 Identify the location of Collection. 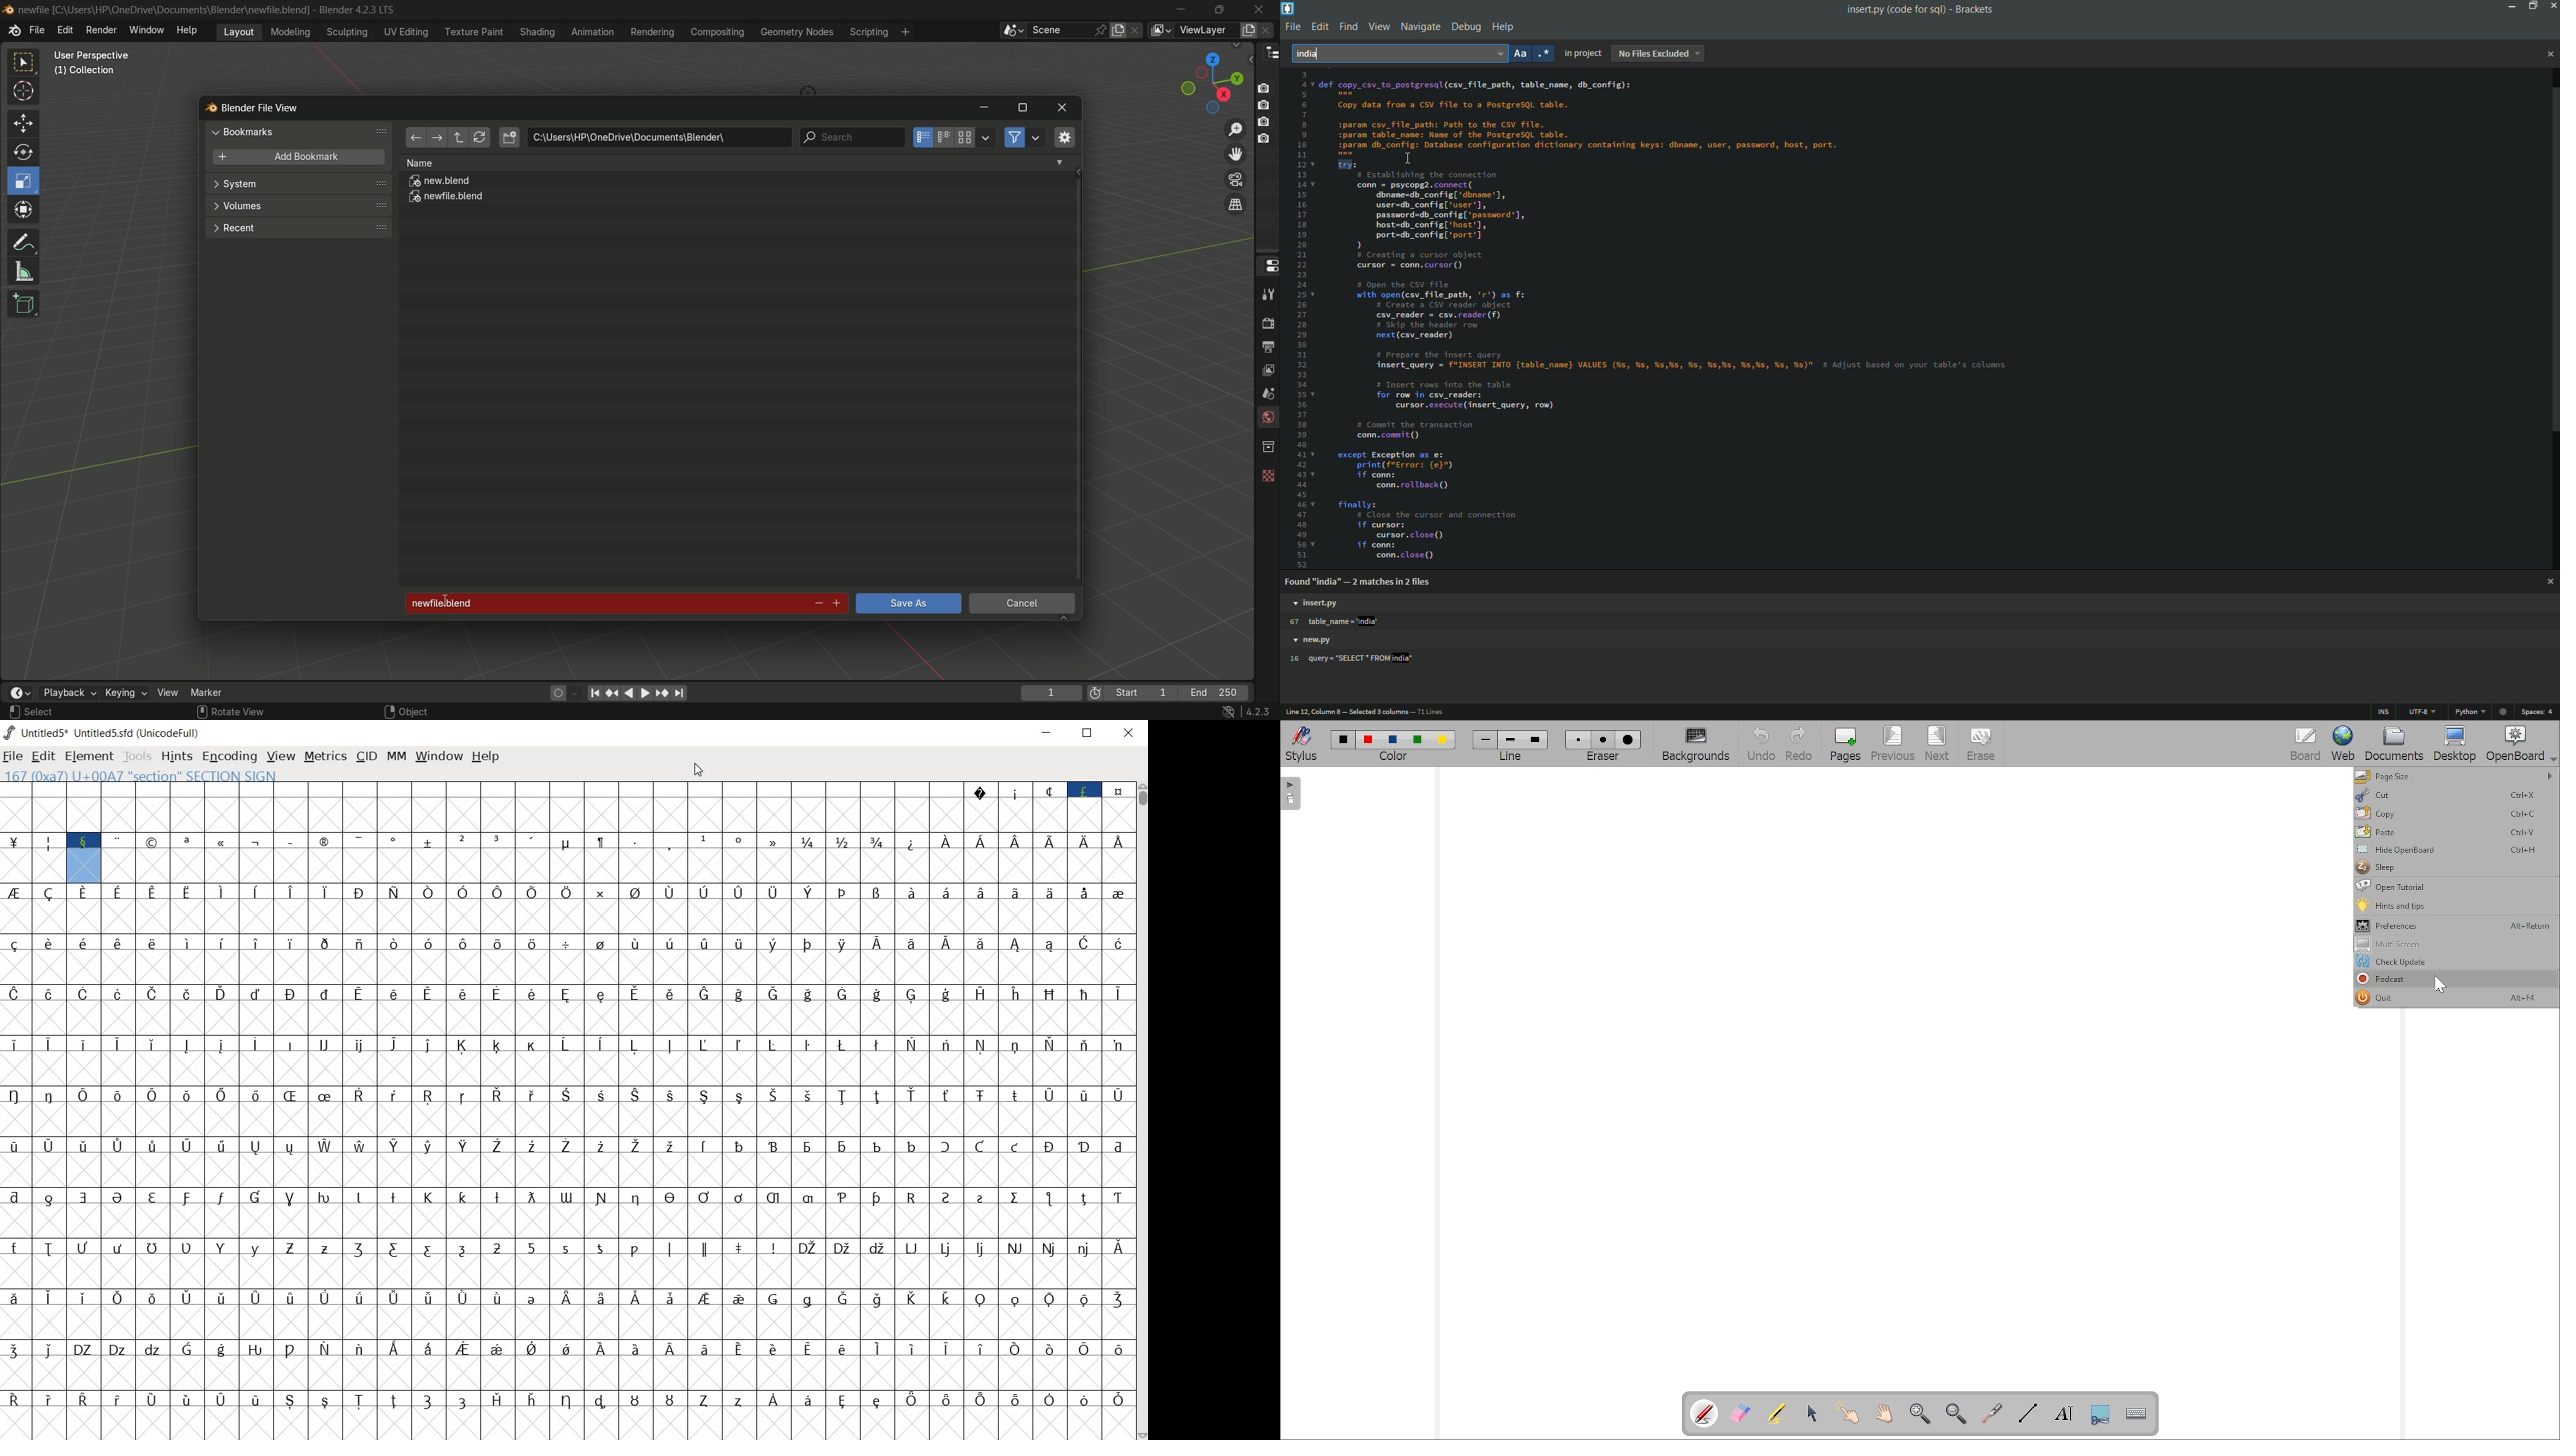
(87, 73).